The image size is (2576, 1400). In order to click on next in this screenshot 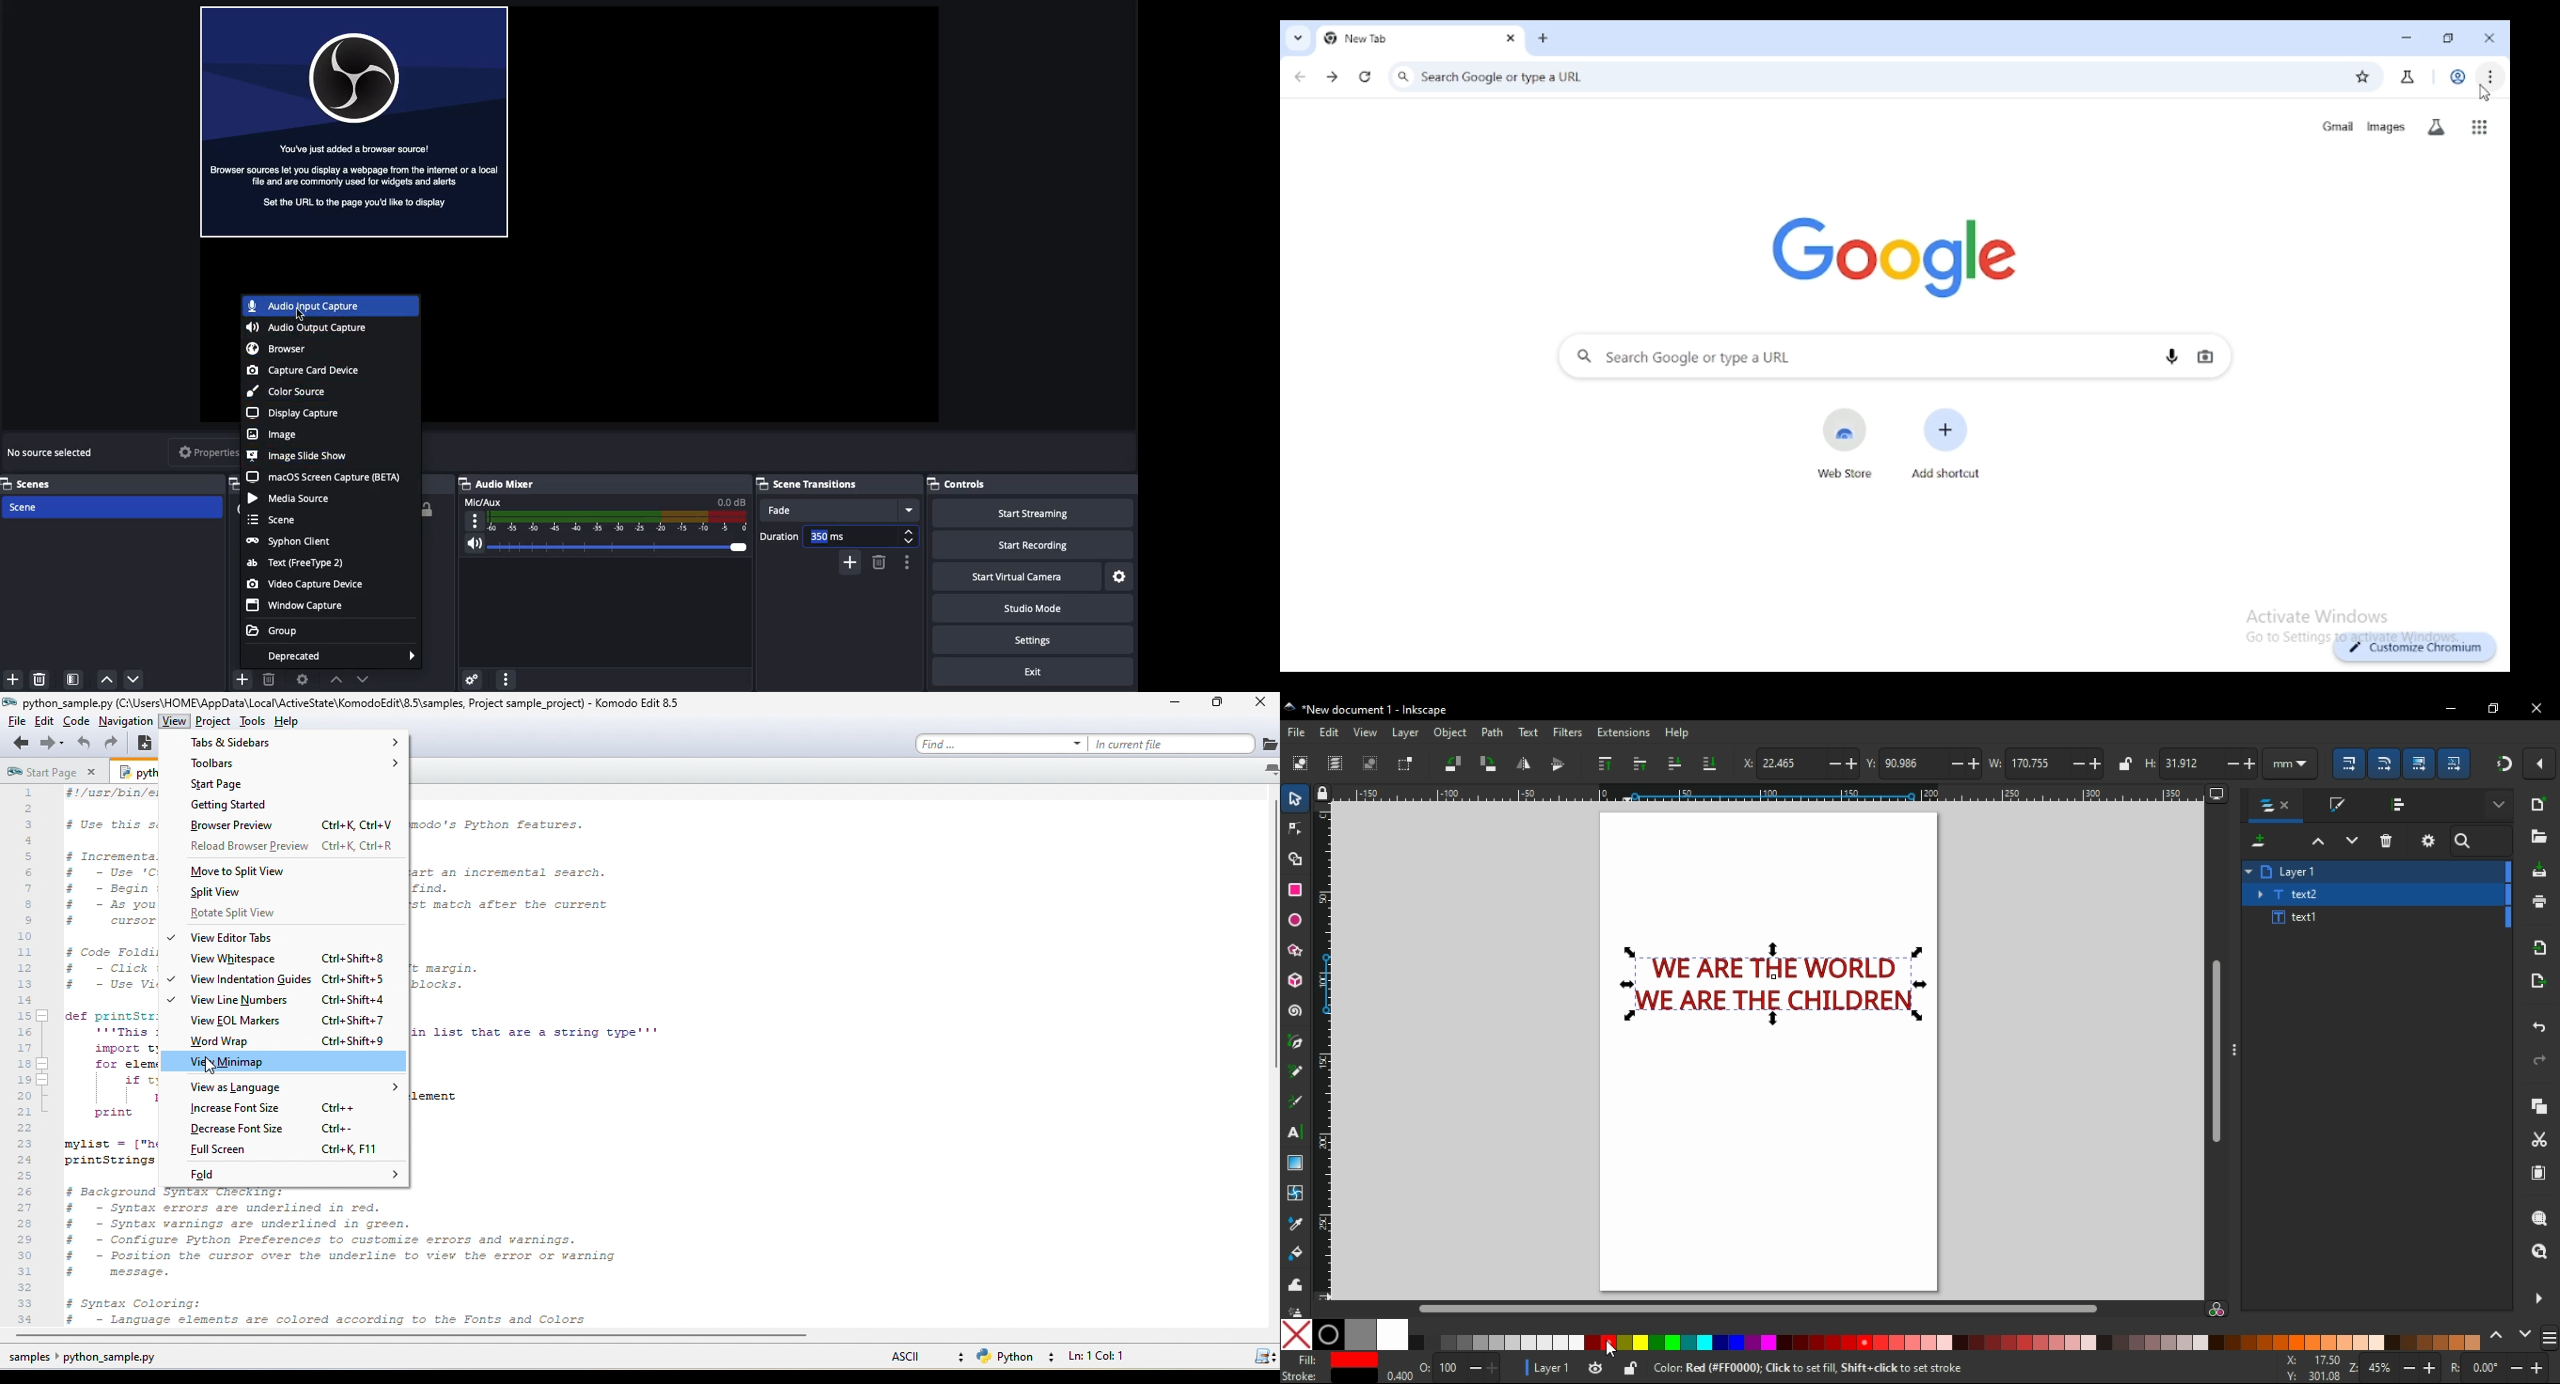, I will do `click(2525, 1338)`.